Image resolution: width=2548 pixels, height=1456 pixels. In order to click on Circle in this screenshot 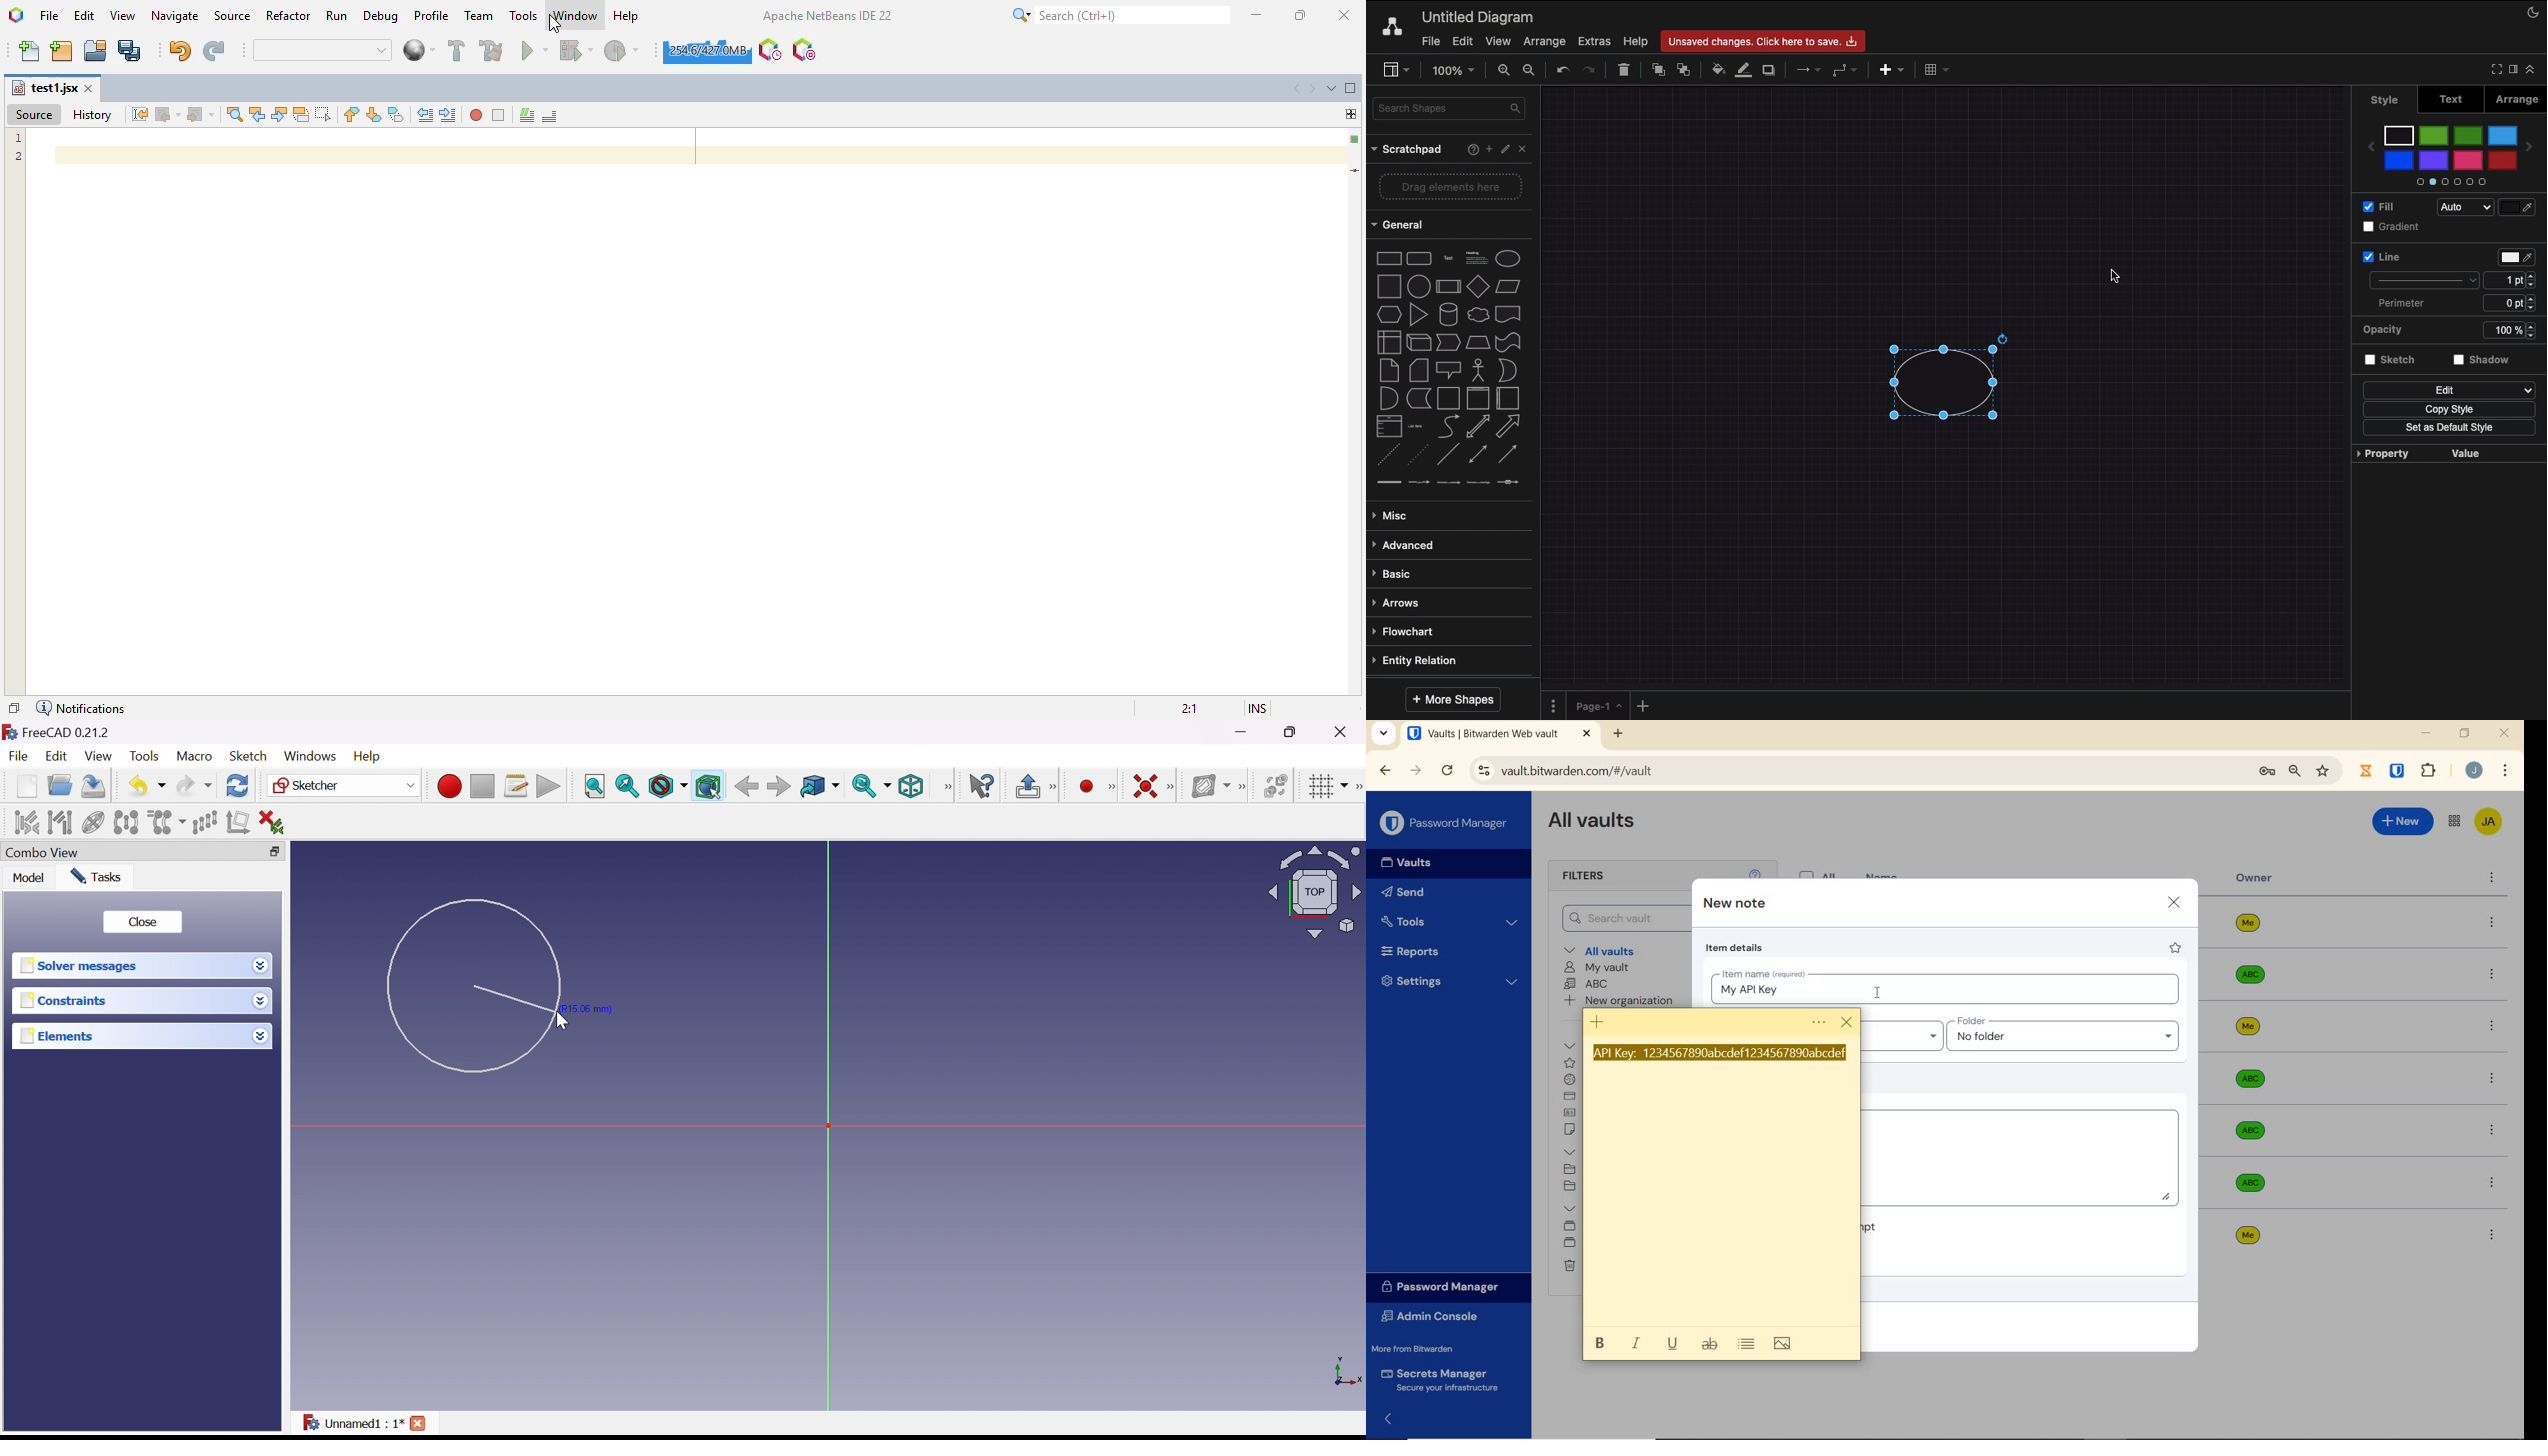, I will do `click(1508, 258)`.